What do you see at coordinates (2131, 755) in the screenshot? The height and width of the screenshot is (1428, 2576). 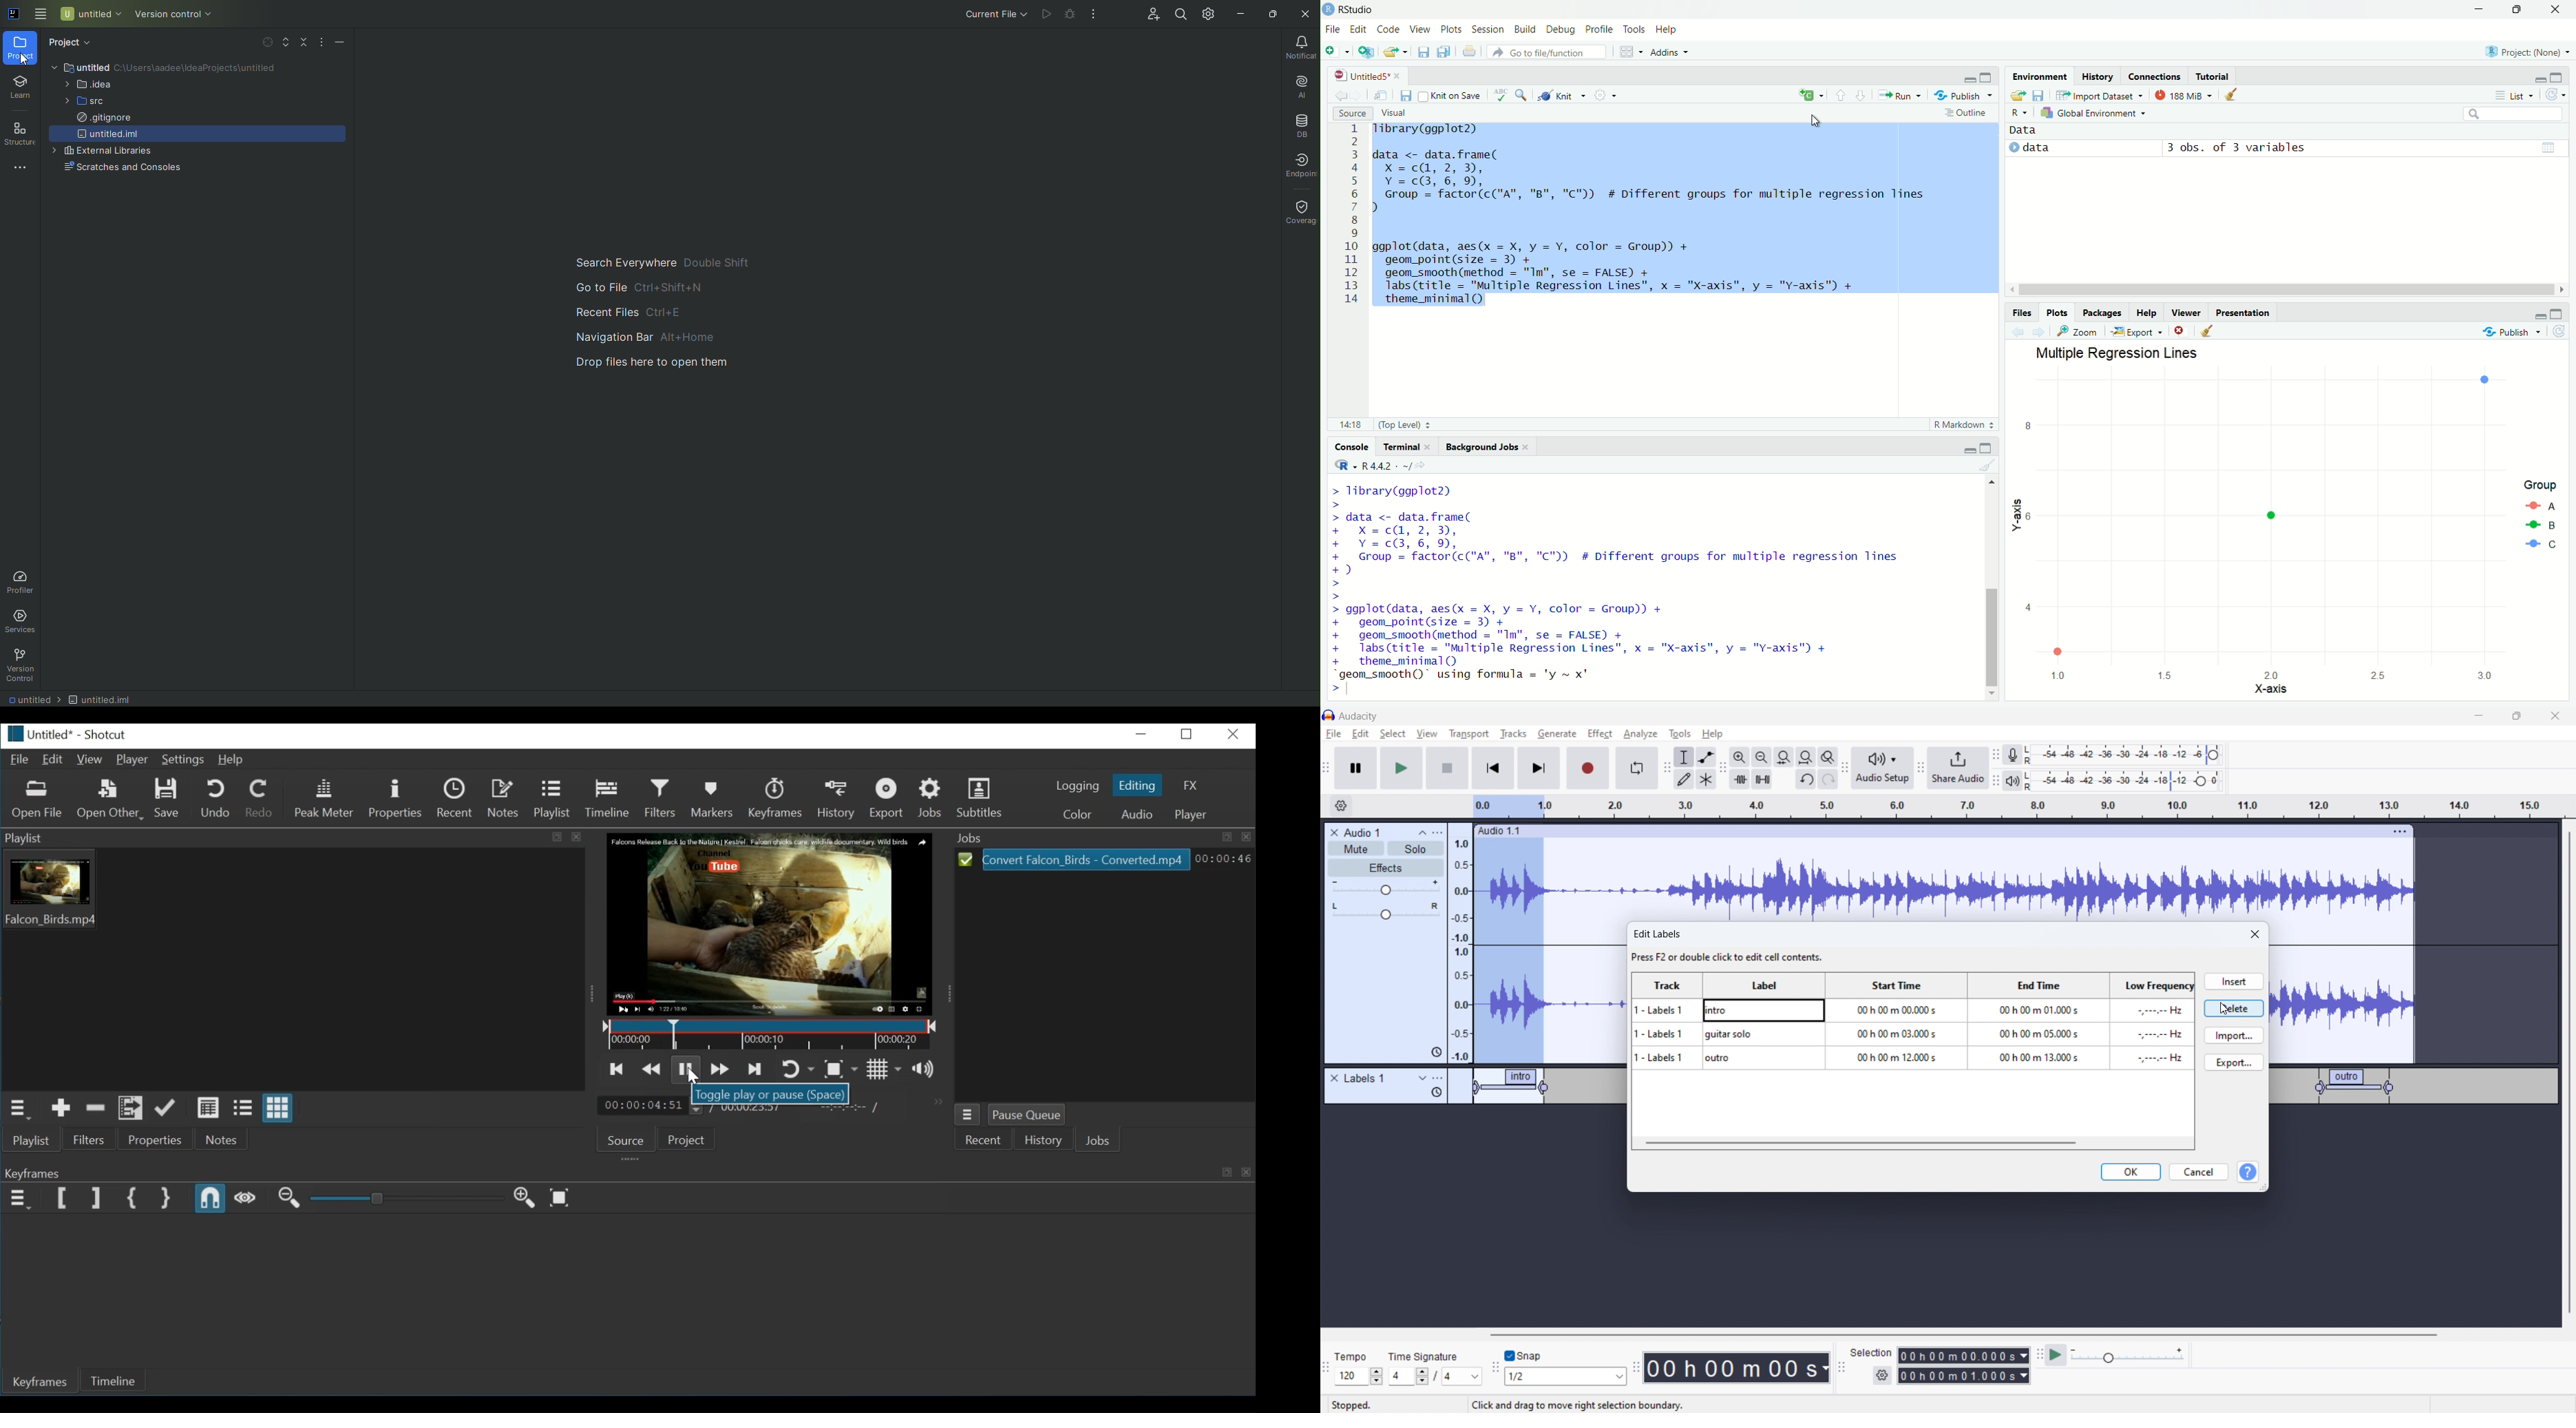 I see `recording level` at bounding box center [2131, 755].